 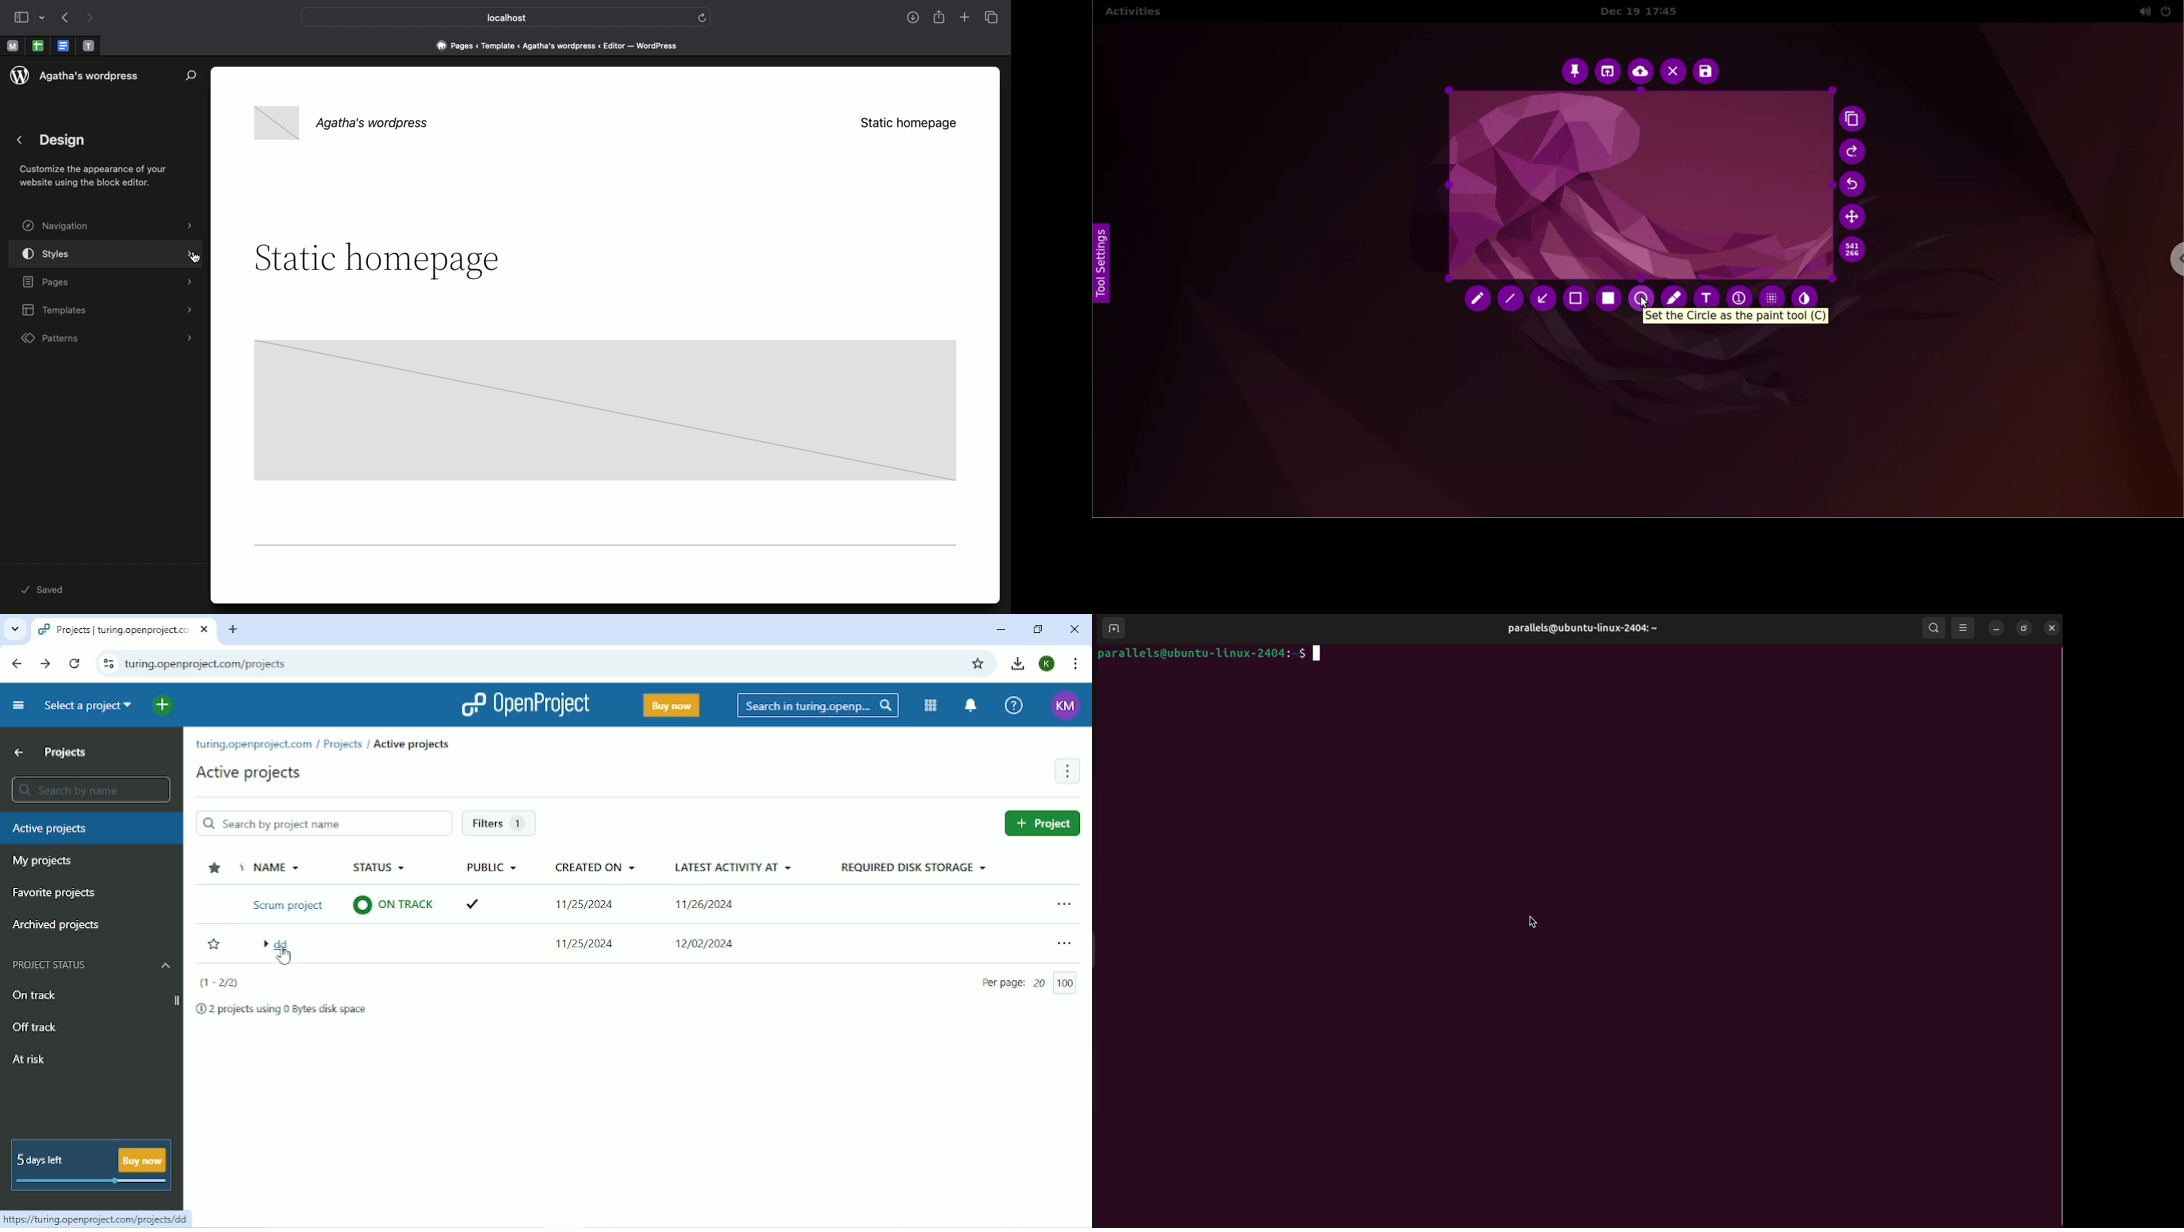 What do you see at coordinates (90, 791) in the screenshot?
I see `Search by name` at bounding box center [90, 791].